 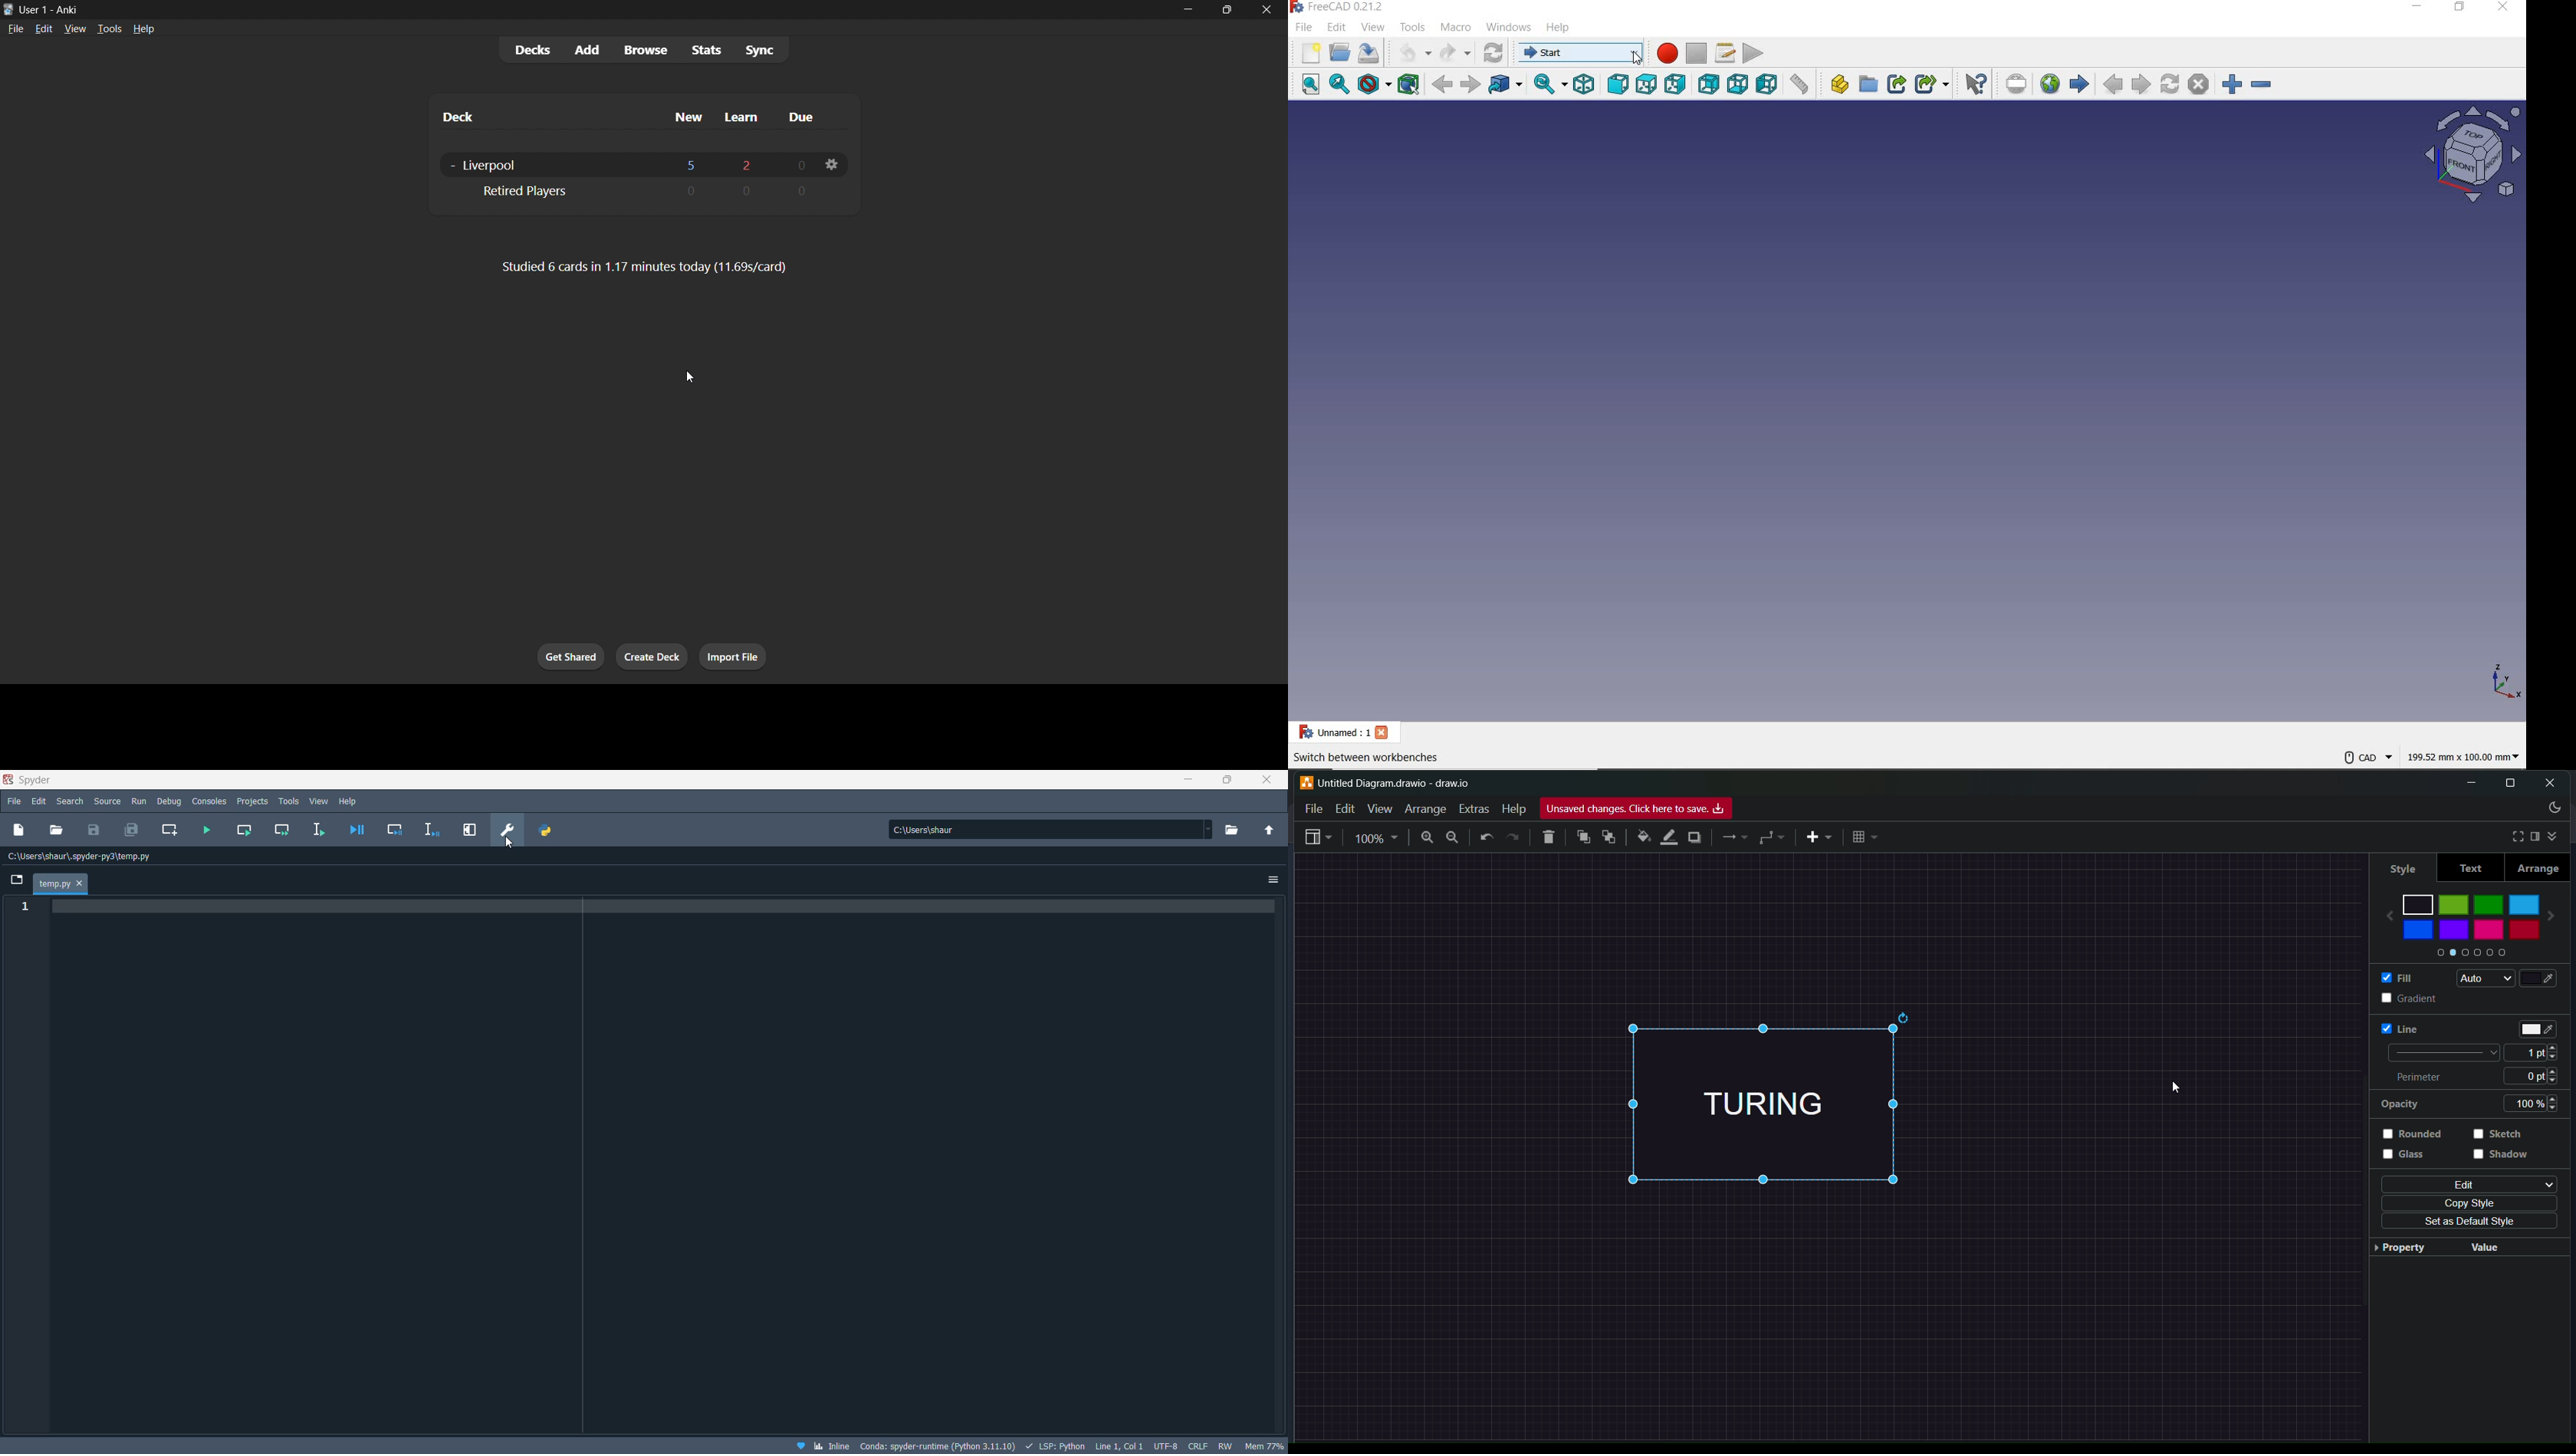 I want to click on MACRO, so click(x=1455, y=29).